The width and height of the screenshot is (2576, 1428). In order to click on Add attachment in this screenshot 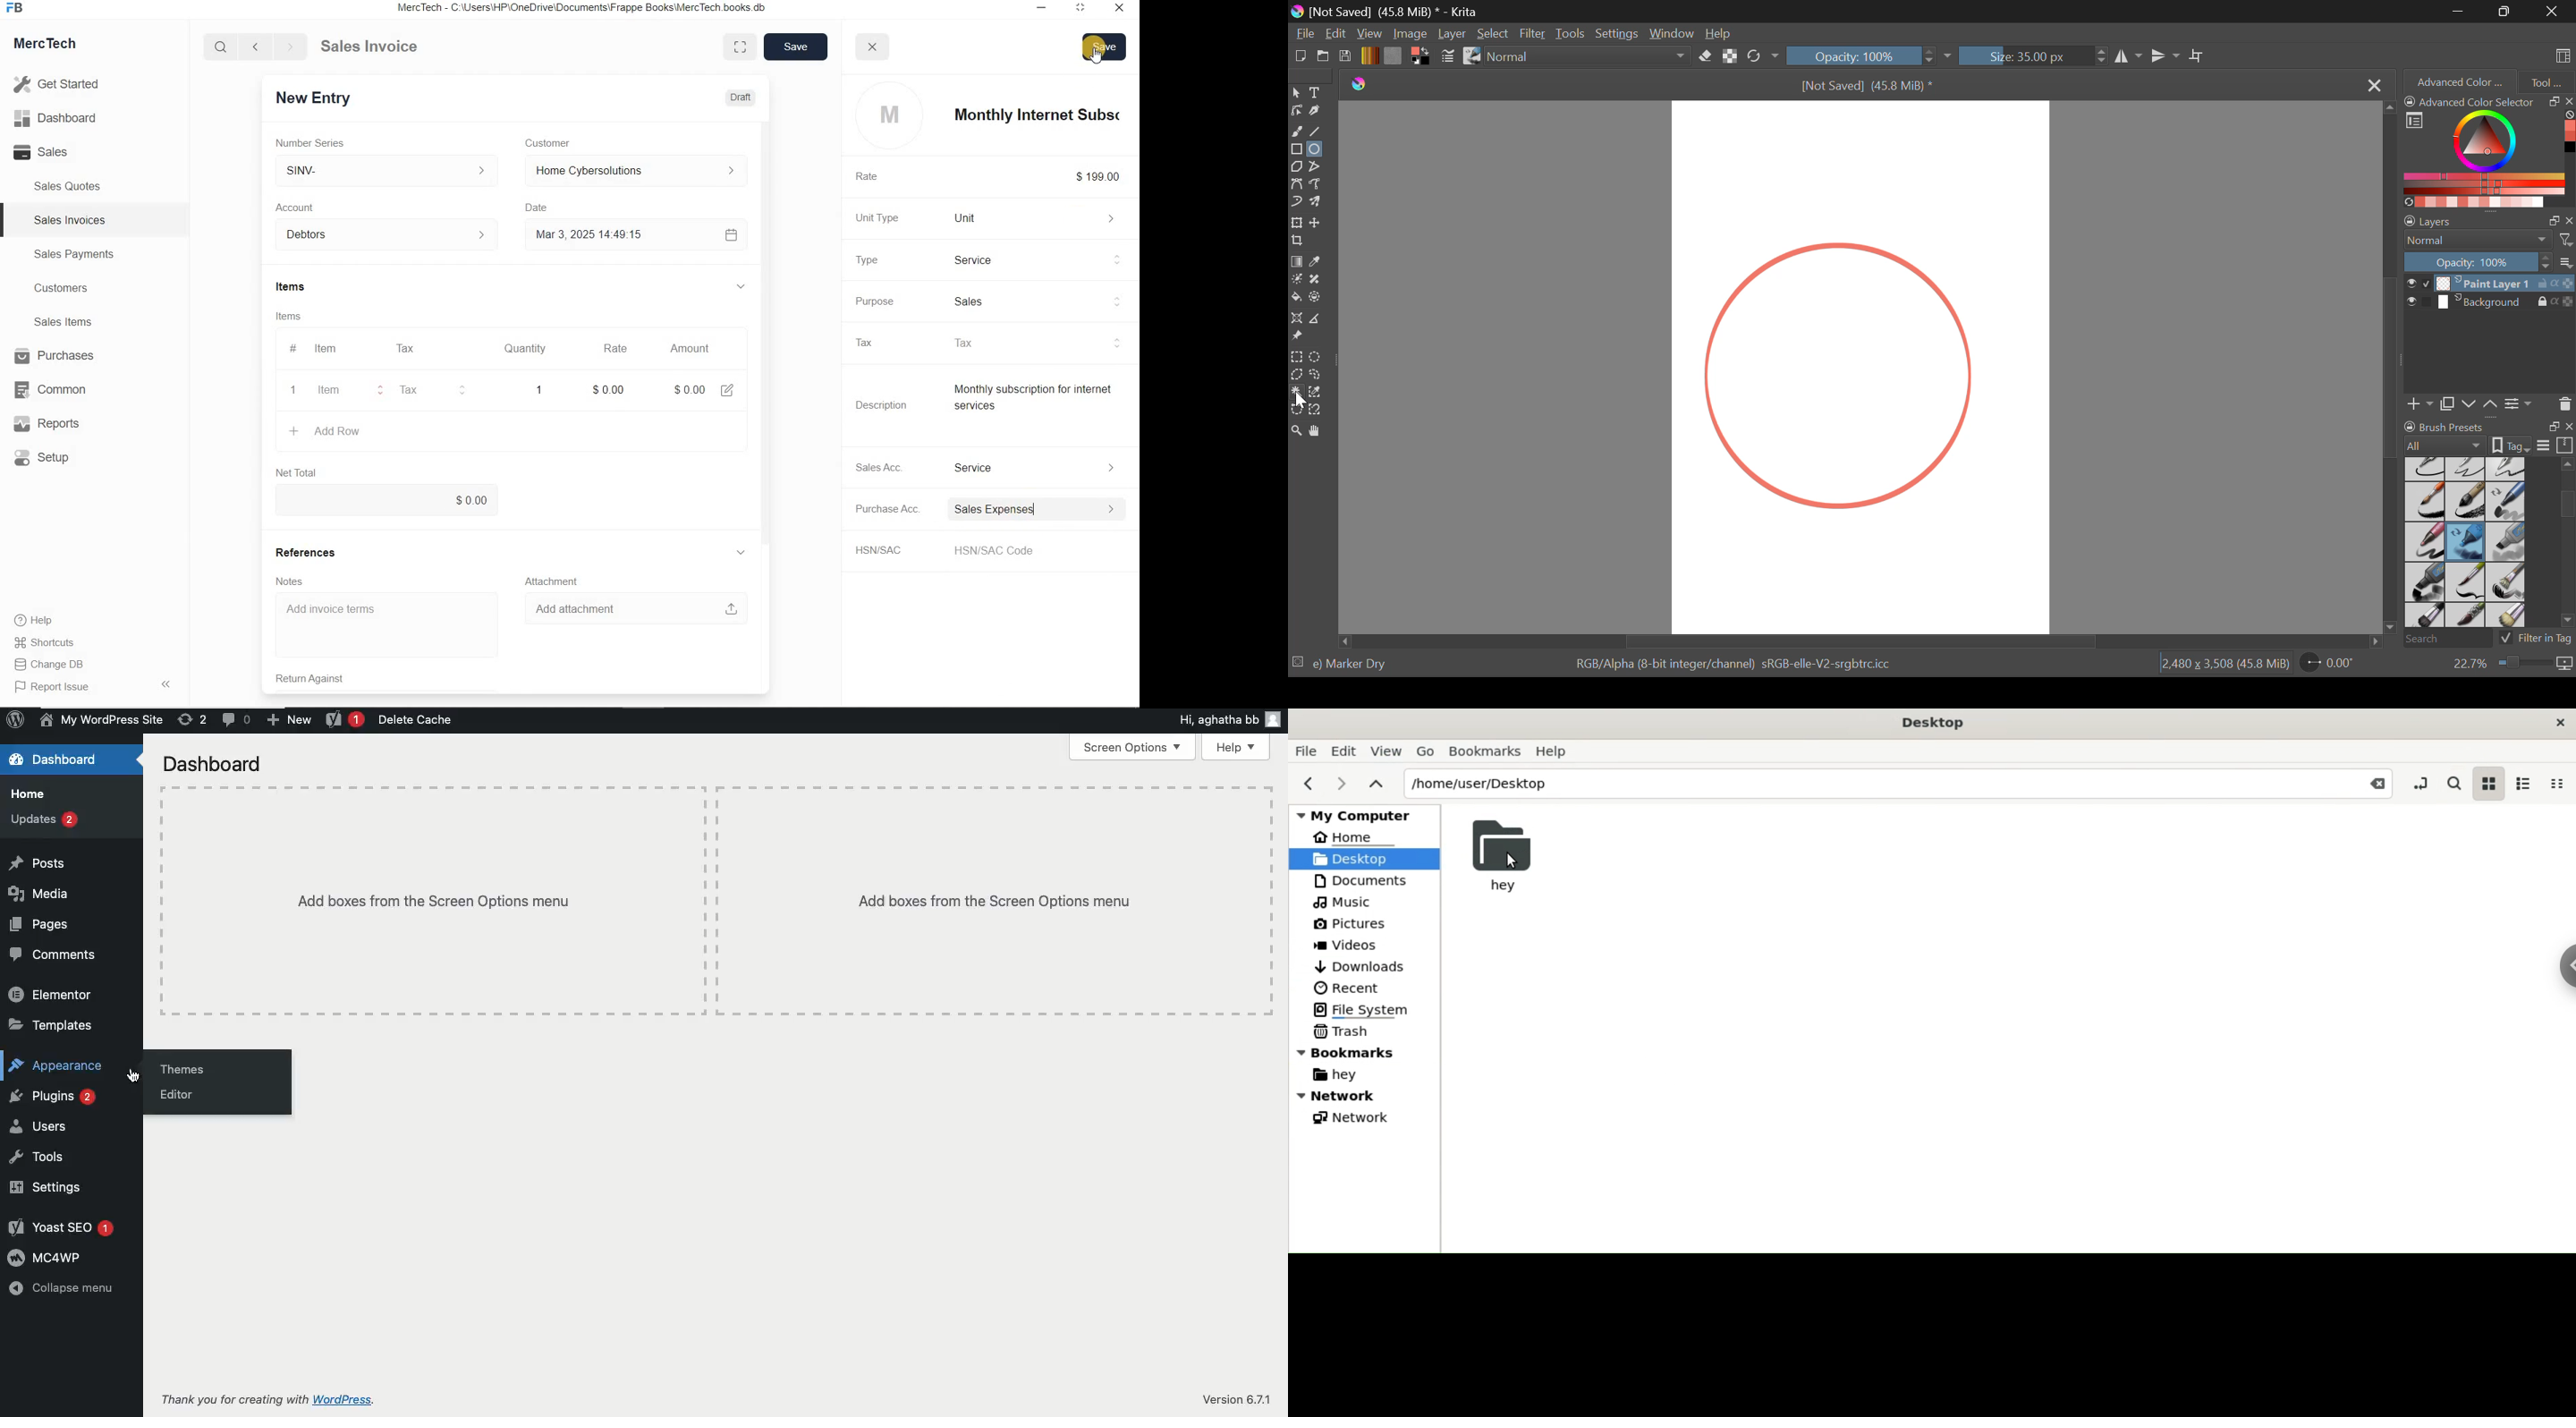, I will do `click(628, 608)`.